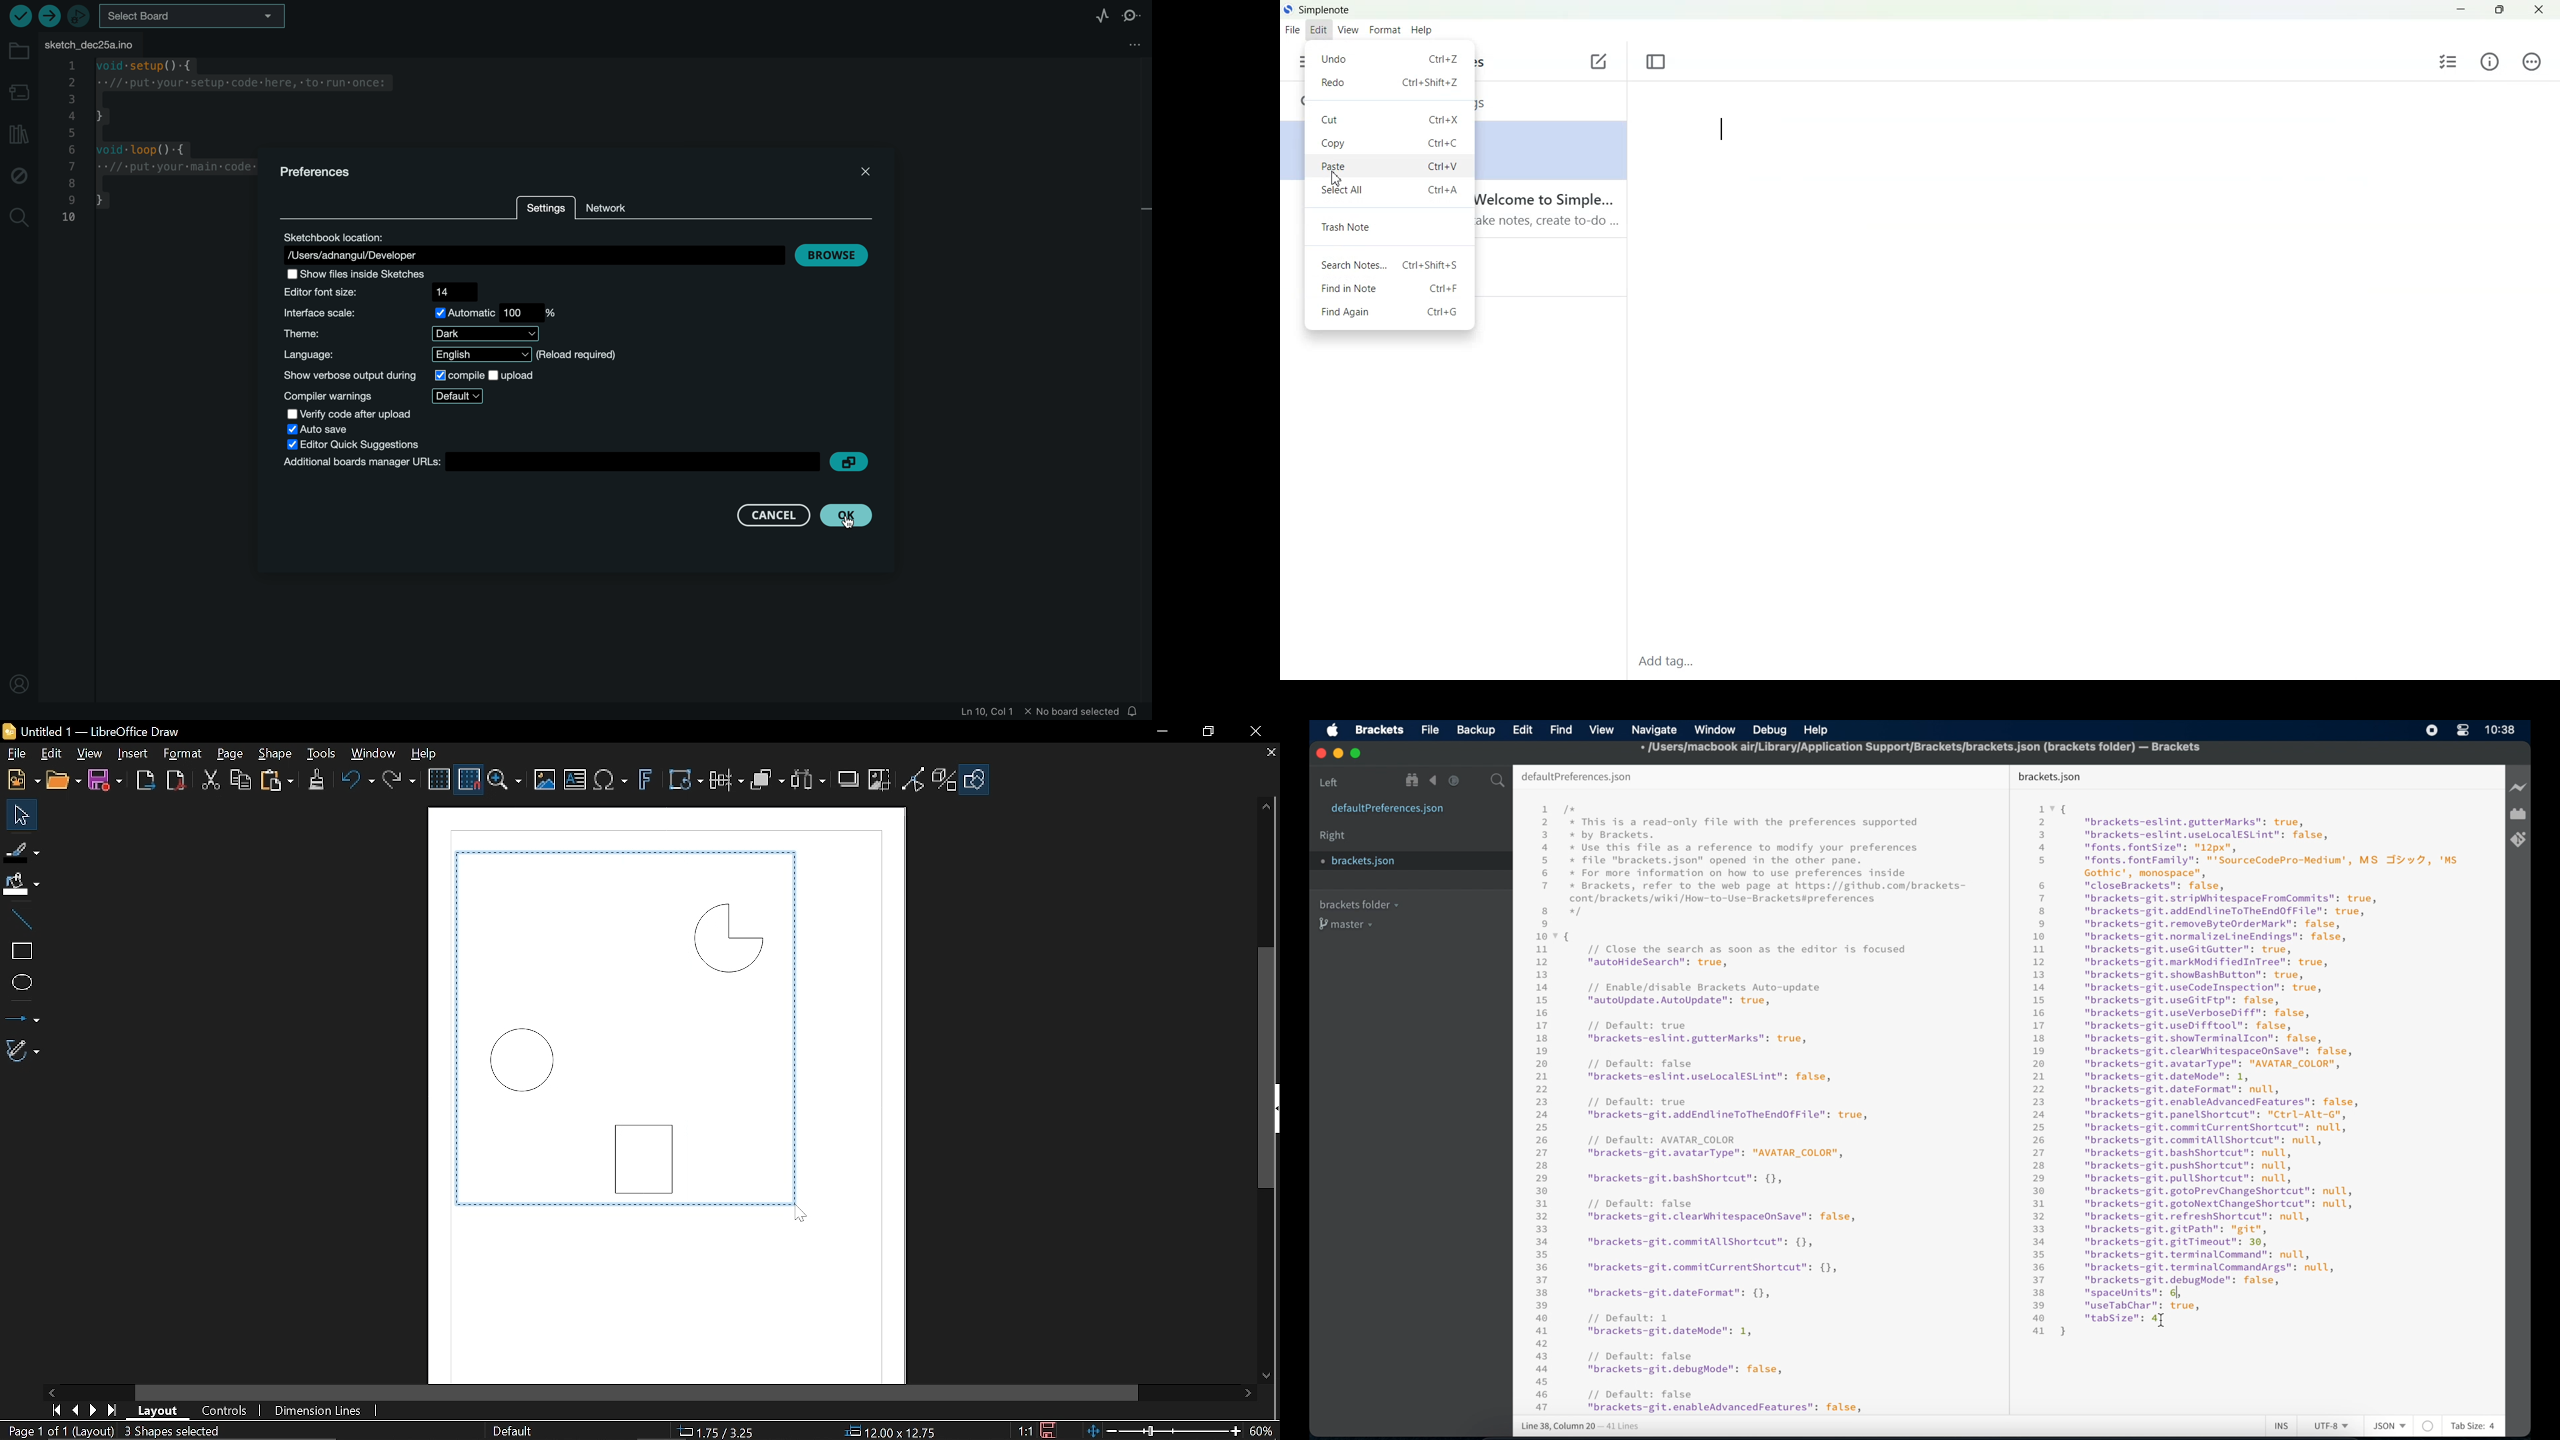  What do you see at coordinates (1347, 31) in the screenshot?
I see `View` at bounding box center [1347, 31].